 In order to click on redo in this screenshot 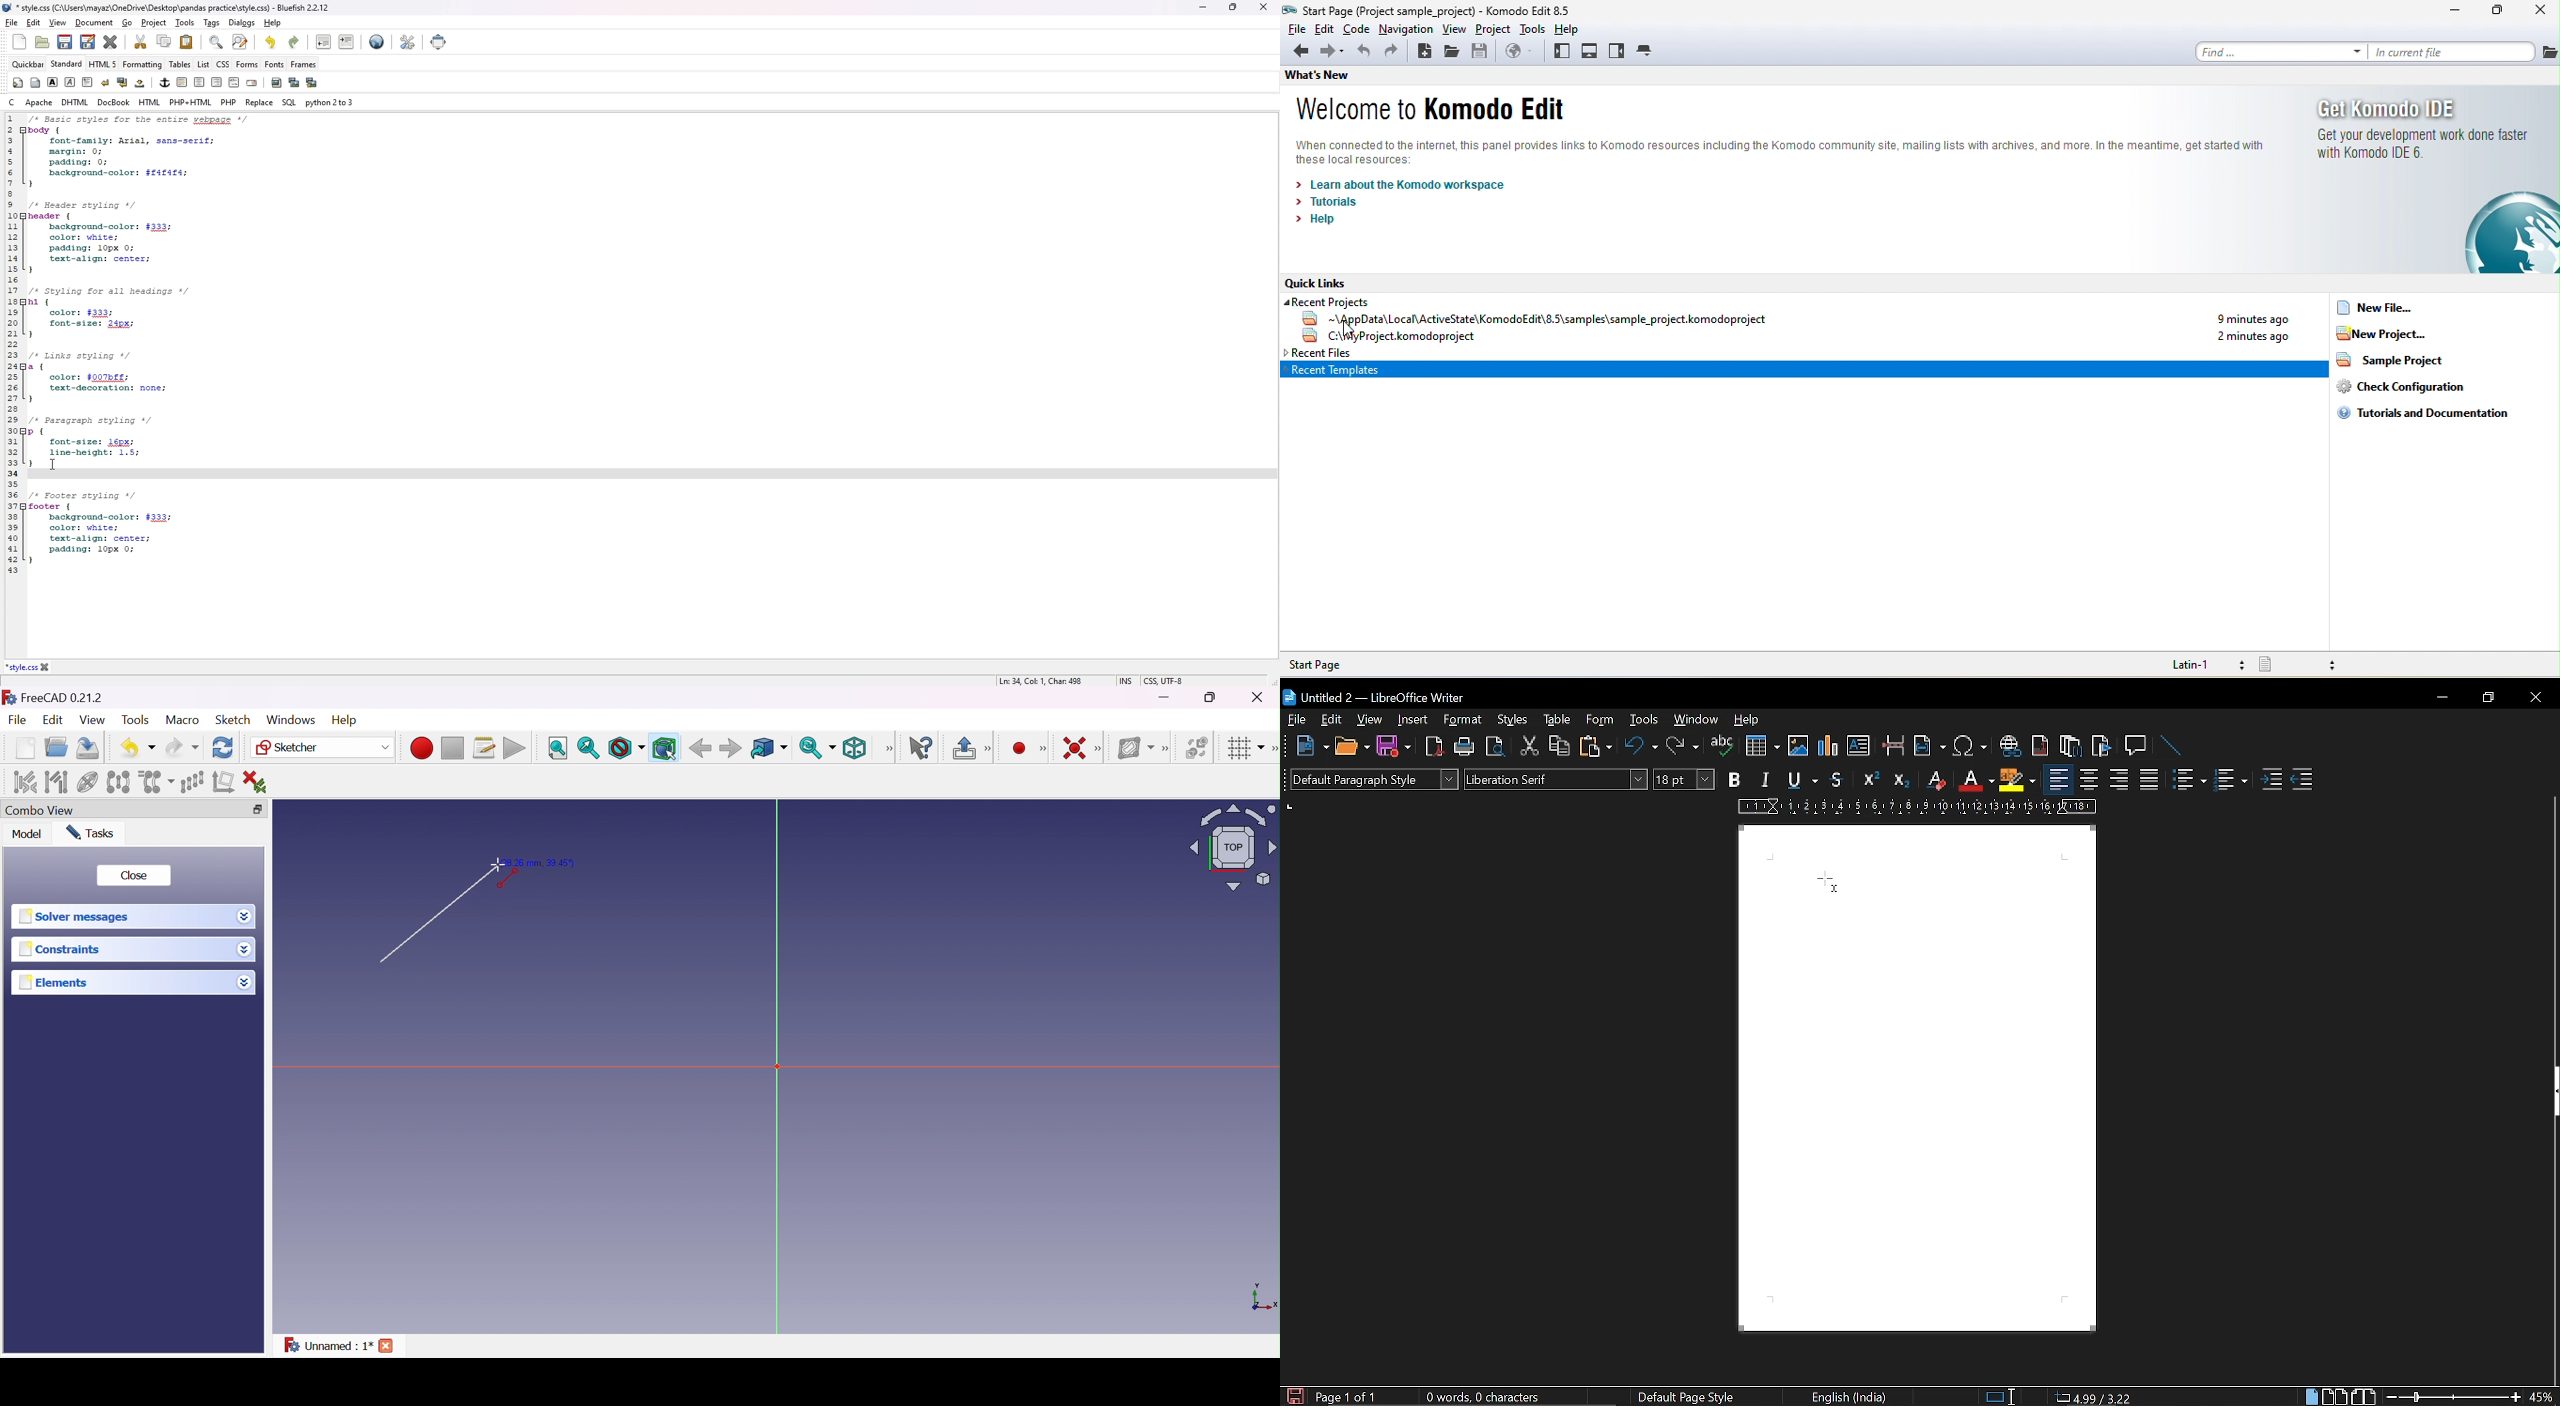, I will do `click(295, 43)`.